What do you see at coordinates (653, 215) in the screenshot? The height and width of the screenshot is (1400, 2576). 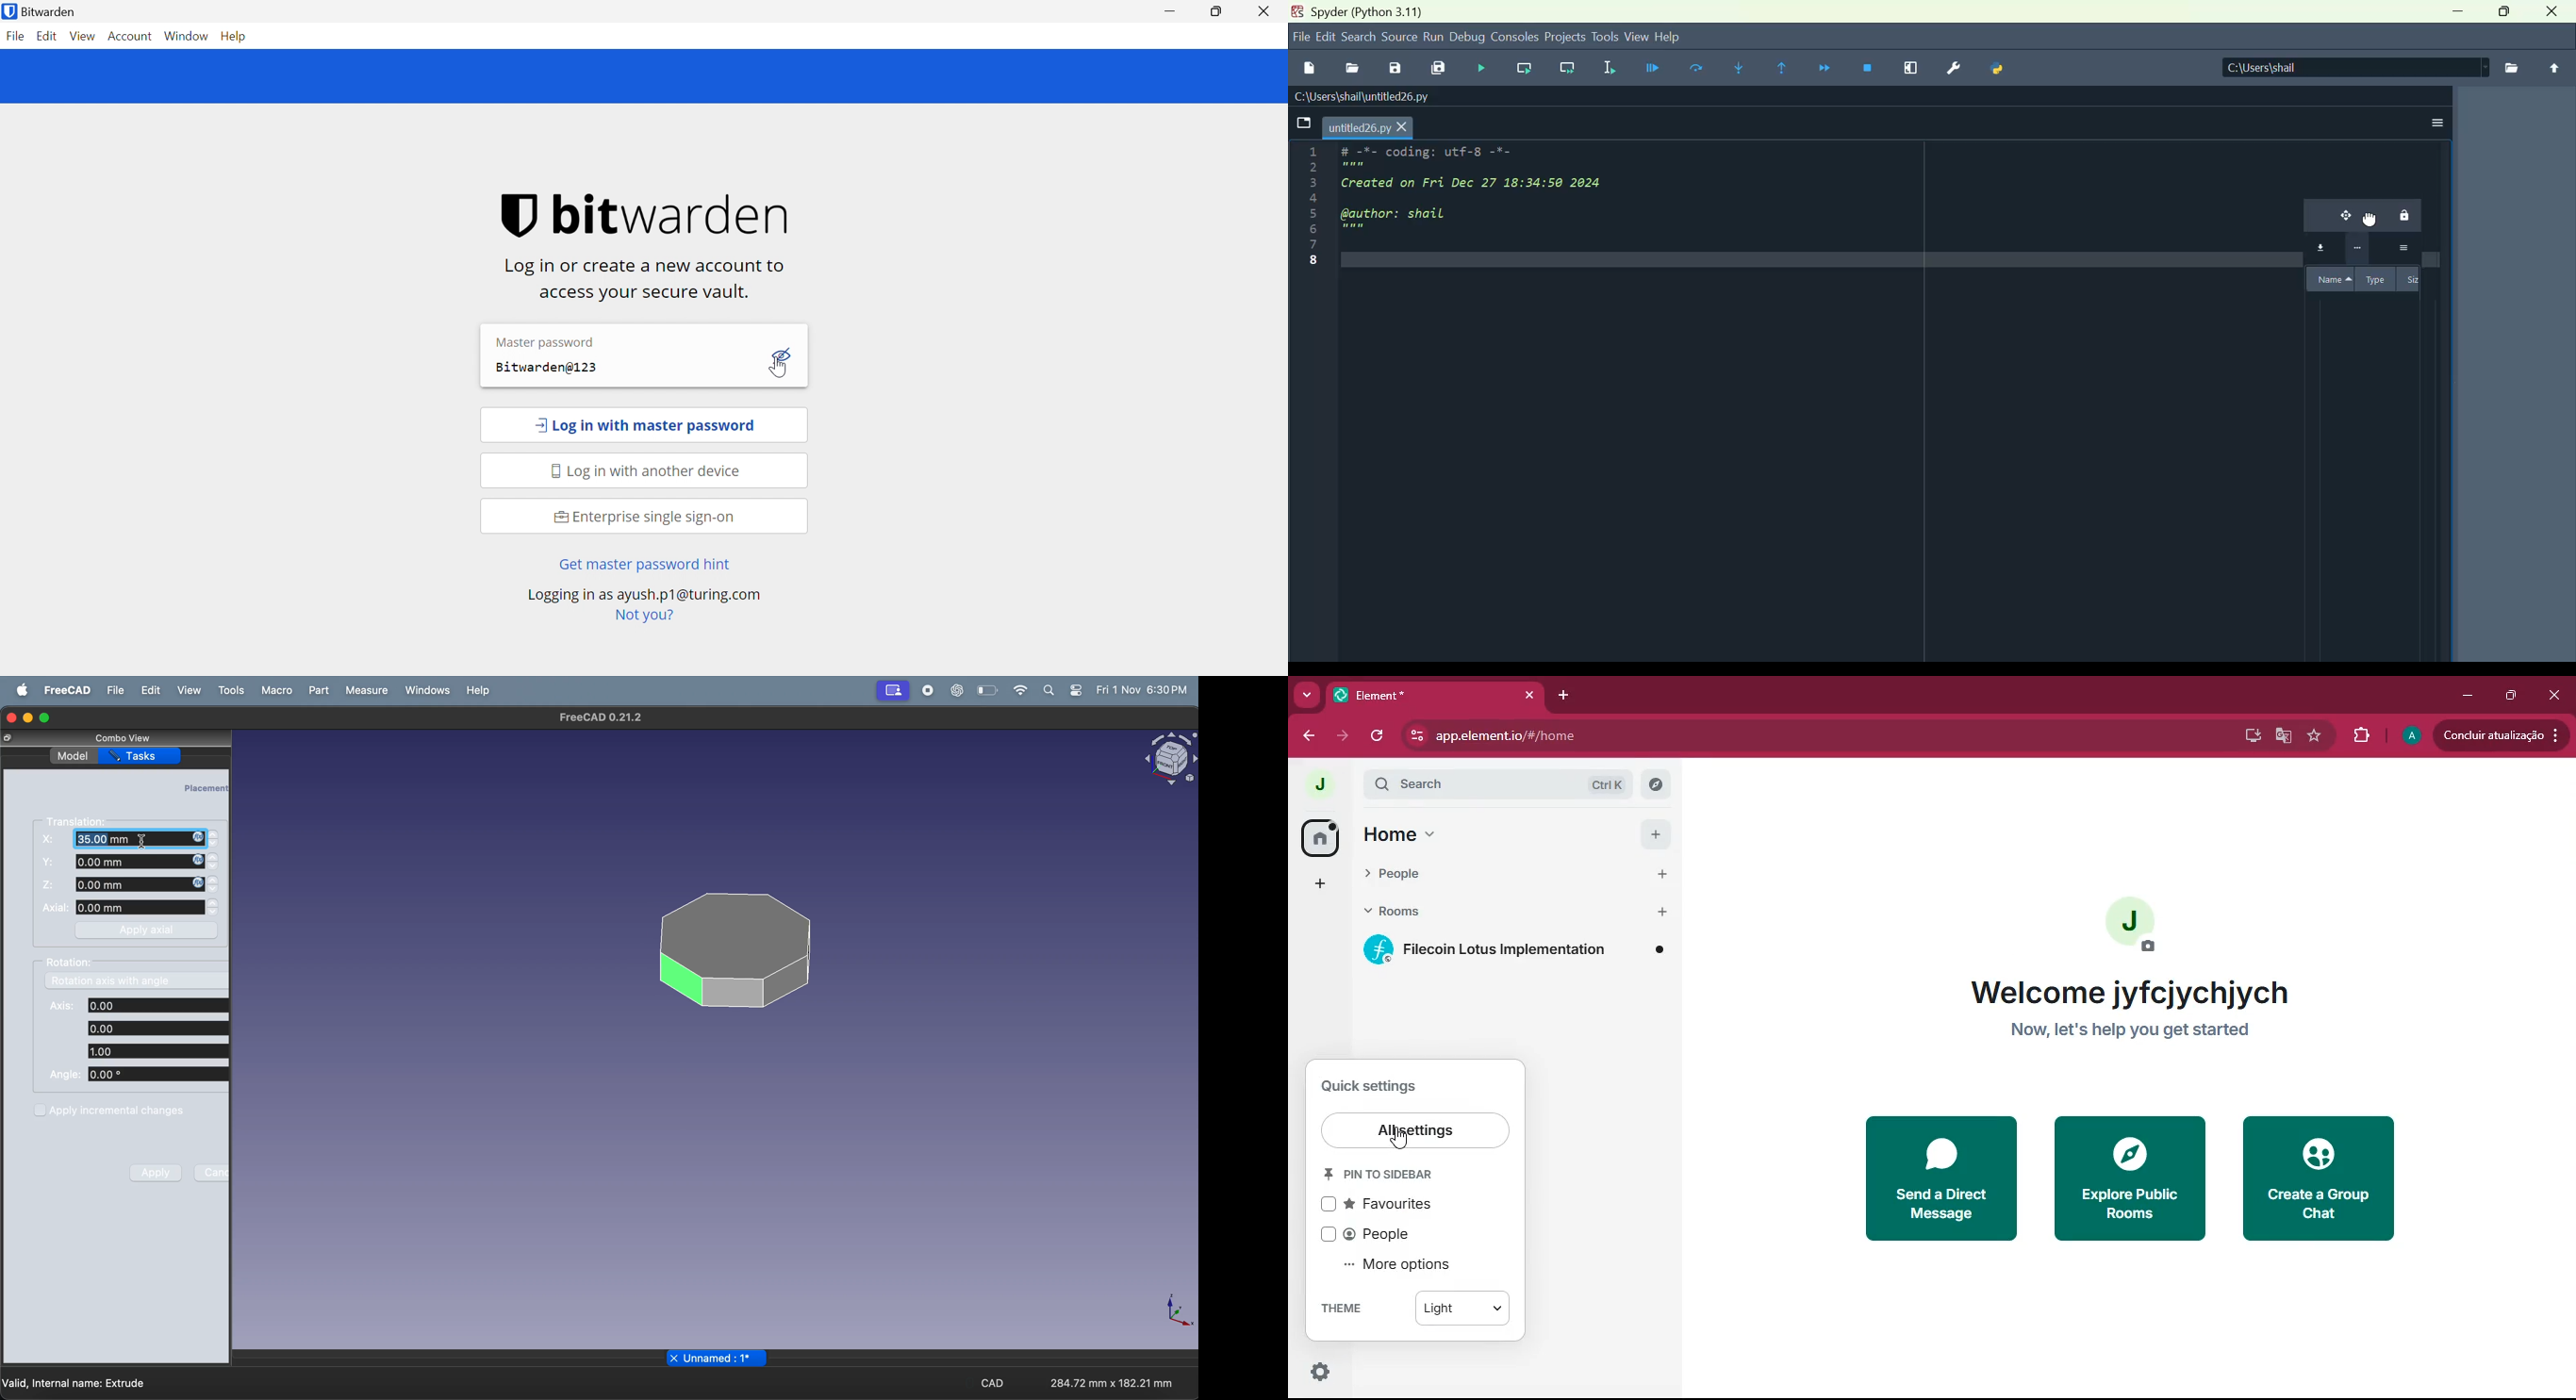 I see `bitwarden` at bounding box center [653, 215].